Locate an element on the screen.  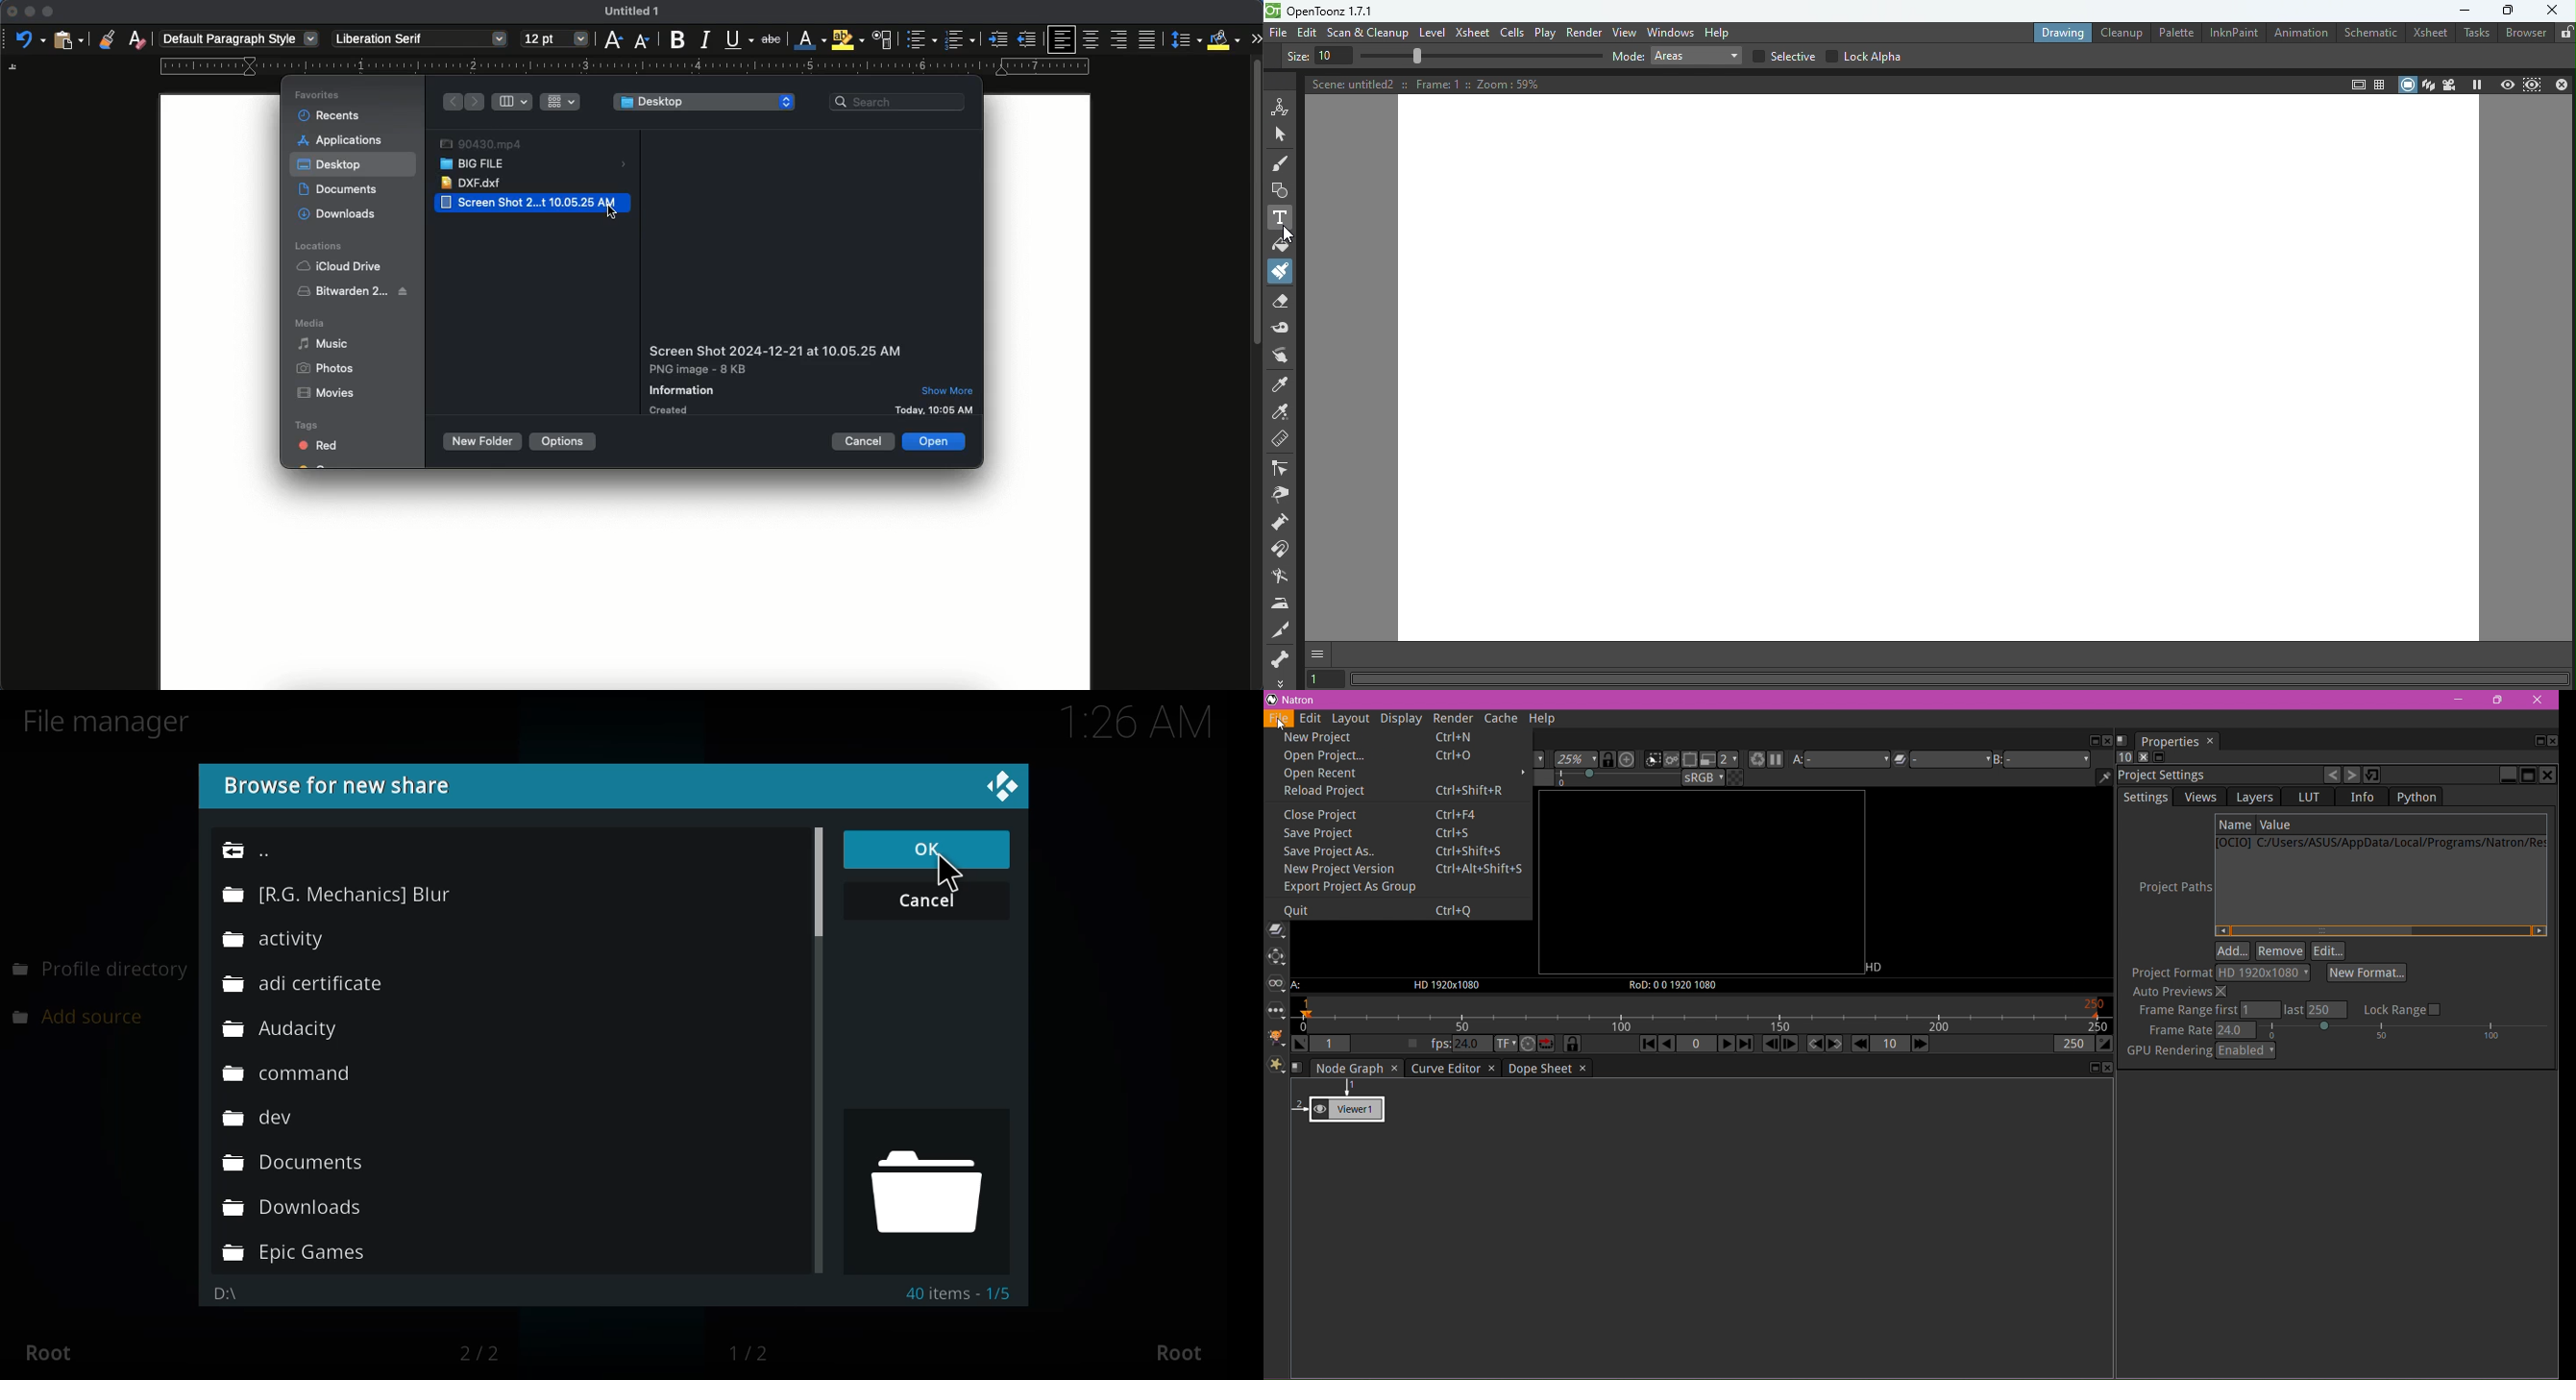
details is located at coordinates (774, 377).